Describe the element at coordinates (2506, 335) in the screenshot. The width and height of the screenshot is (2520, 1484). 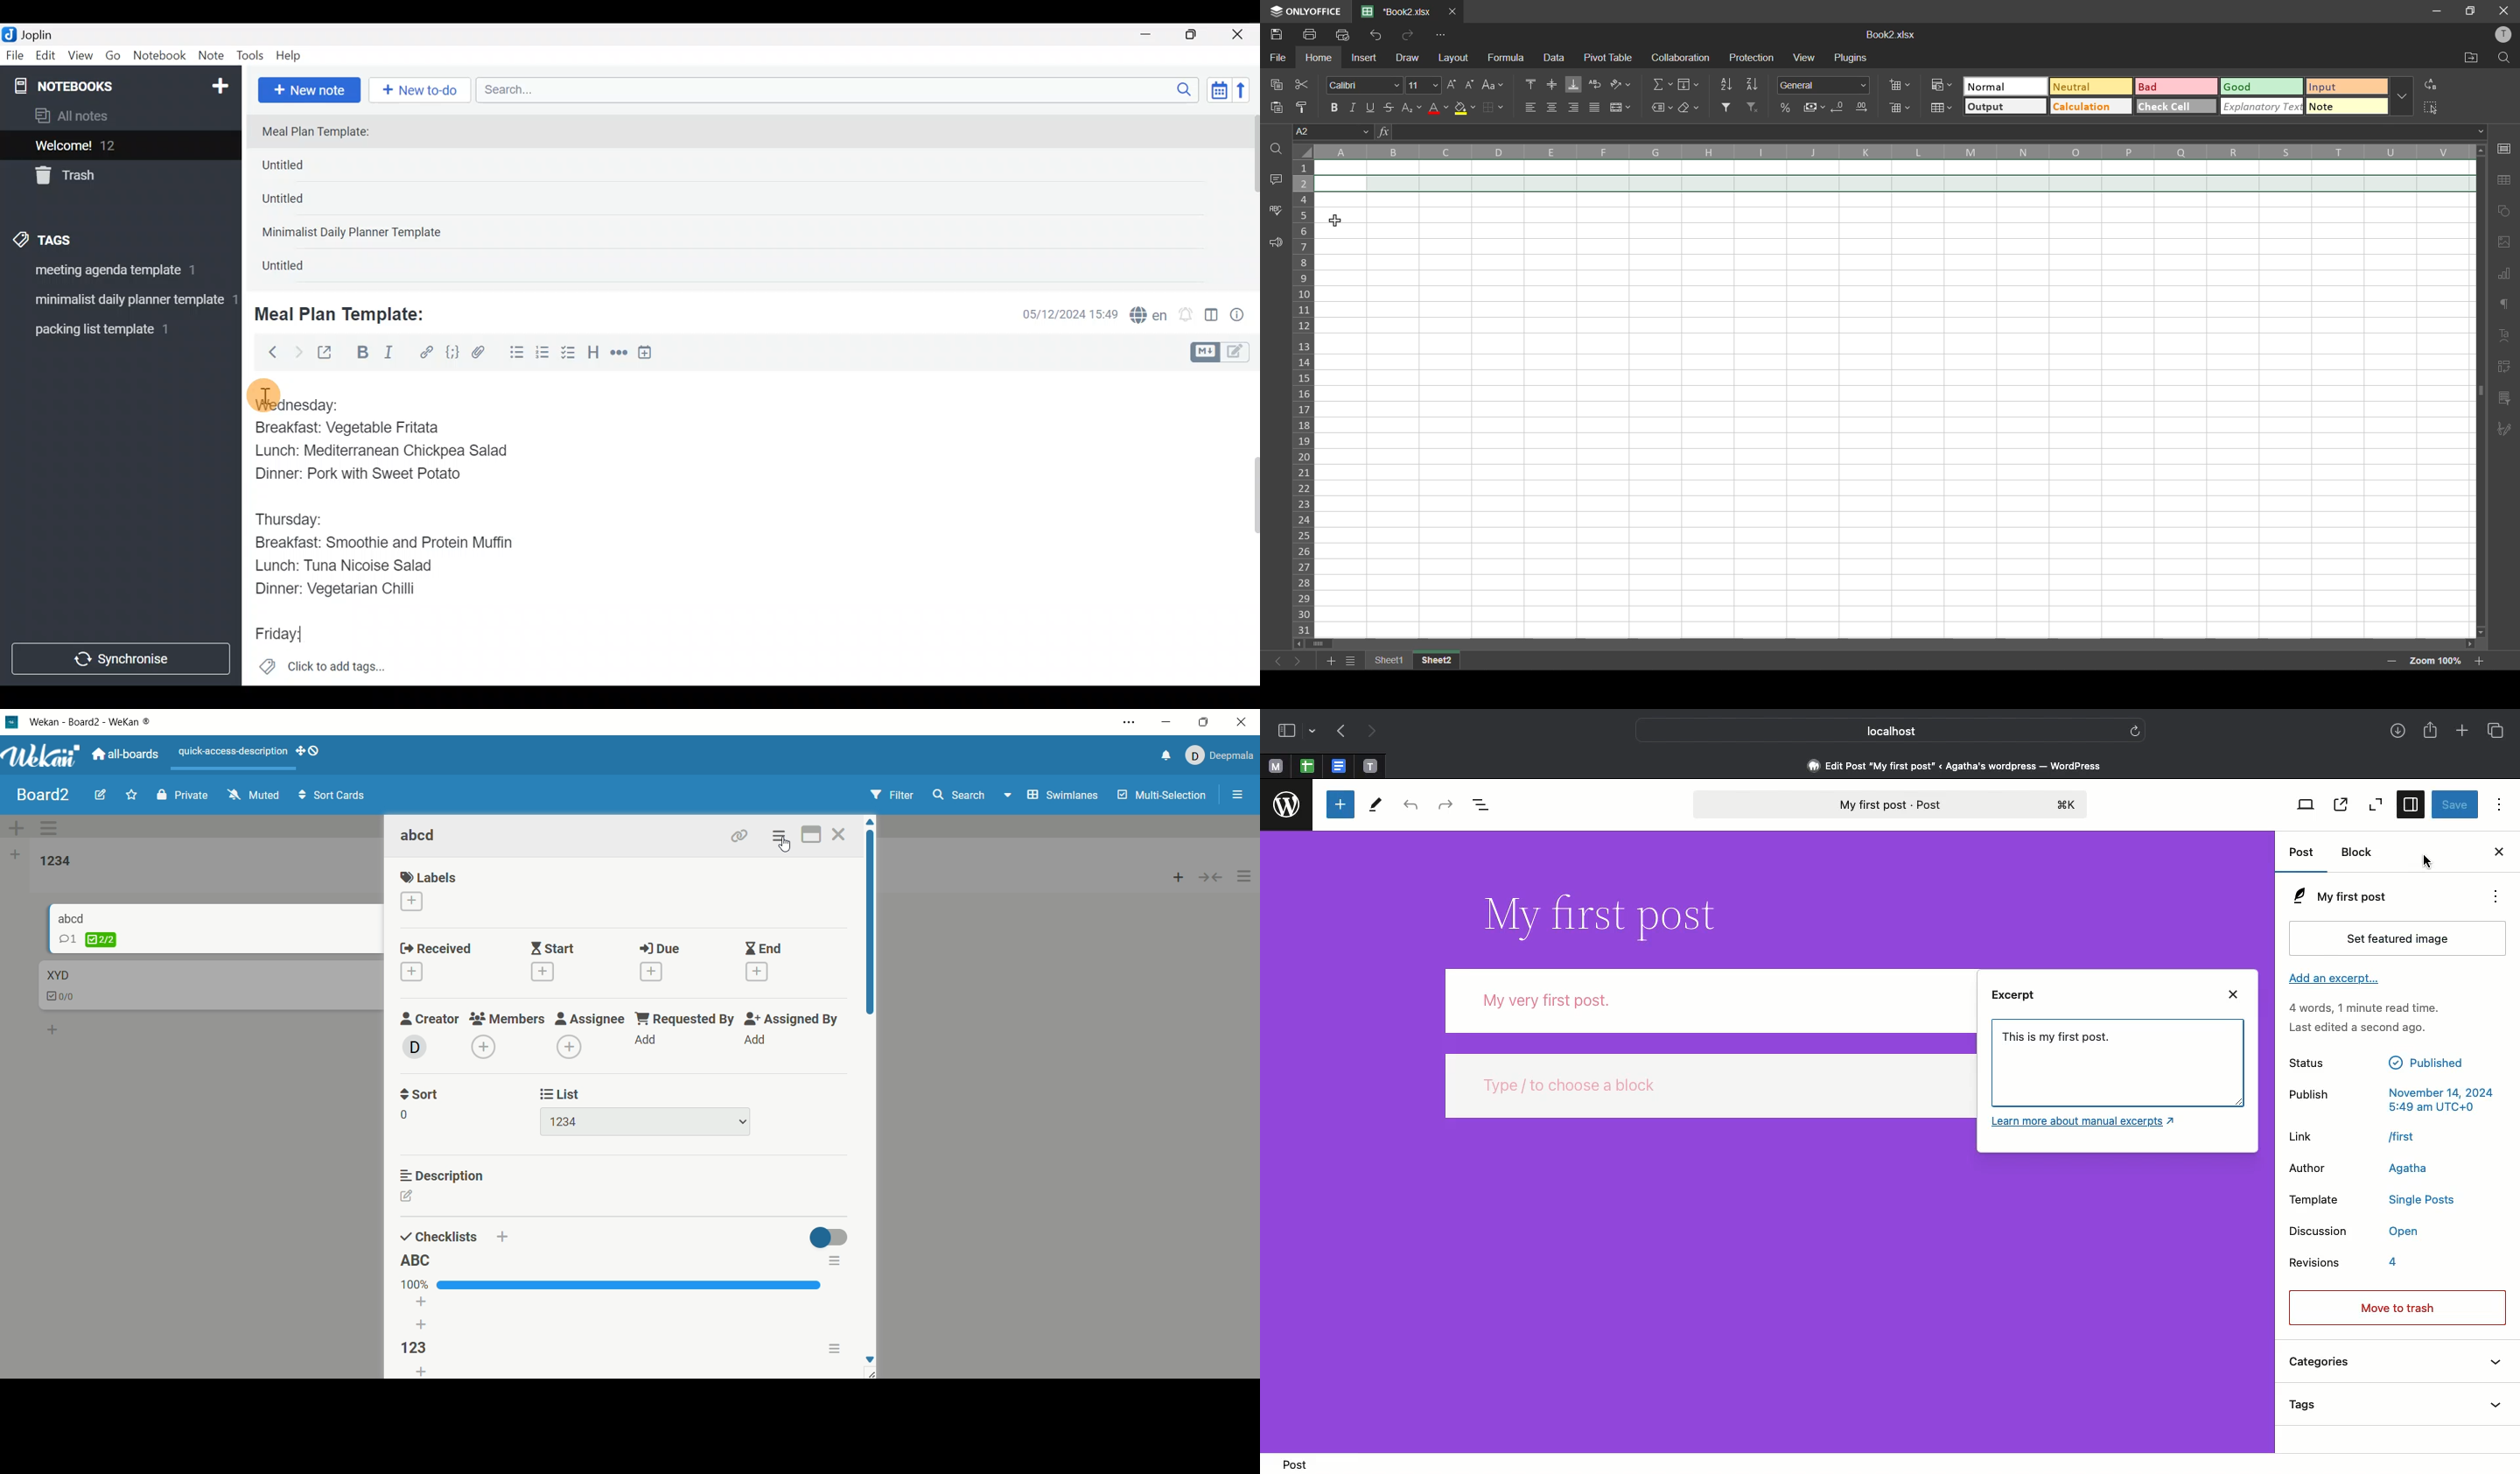
I see `text` at that location.